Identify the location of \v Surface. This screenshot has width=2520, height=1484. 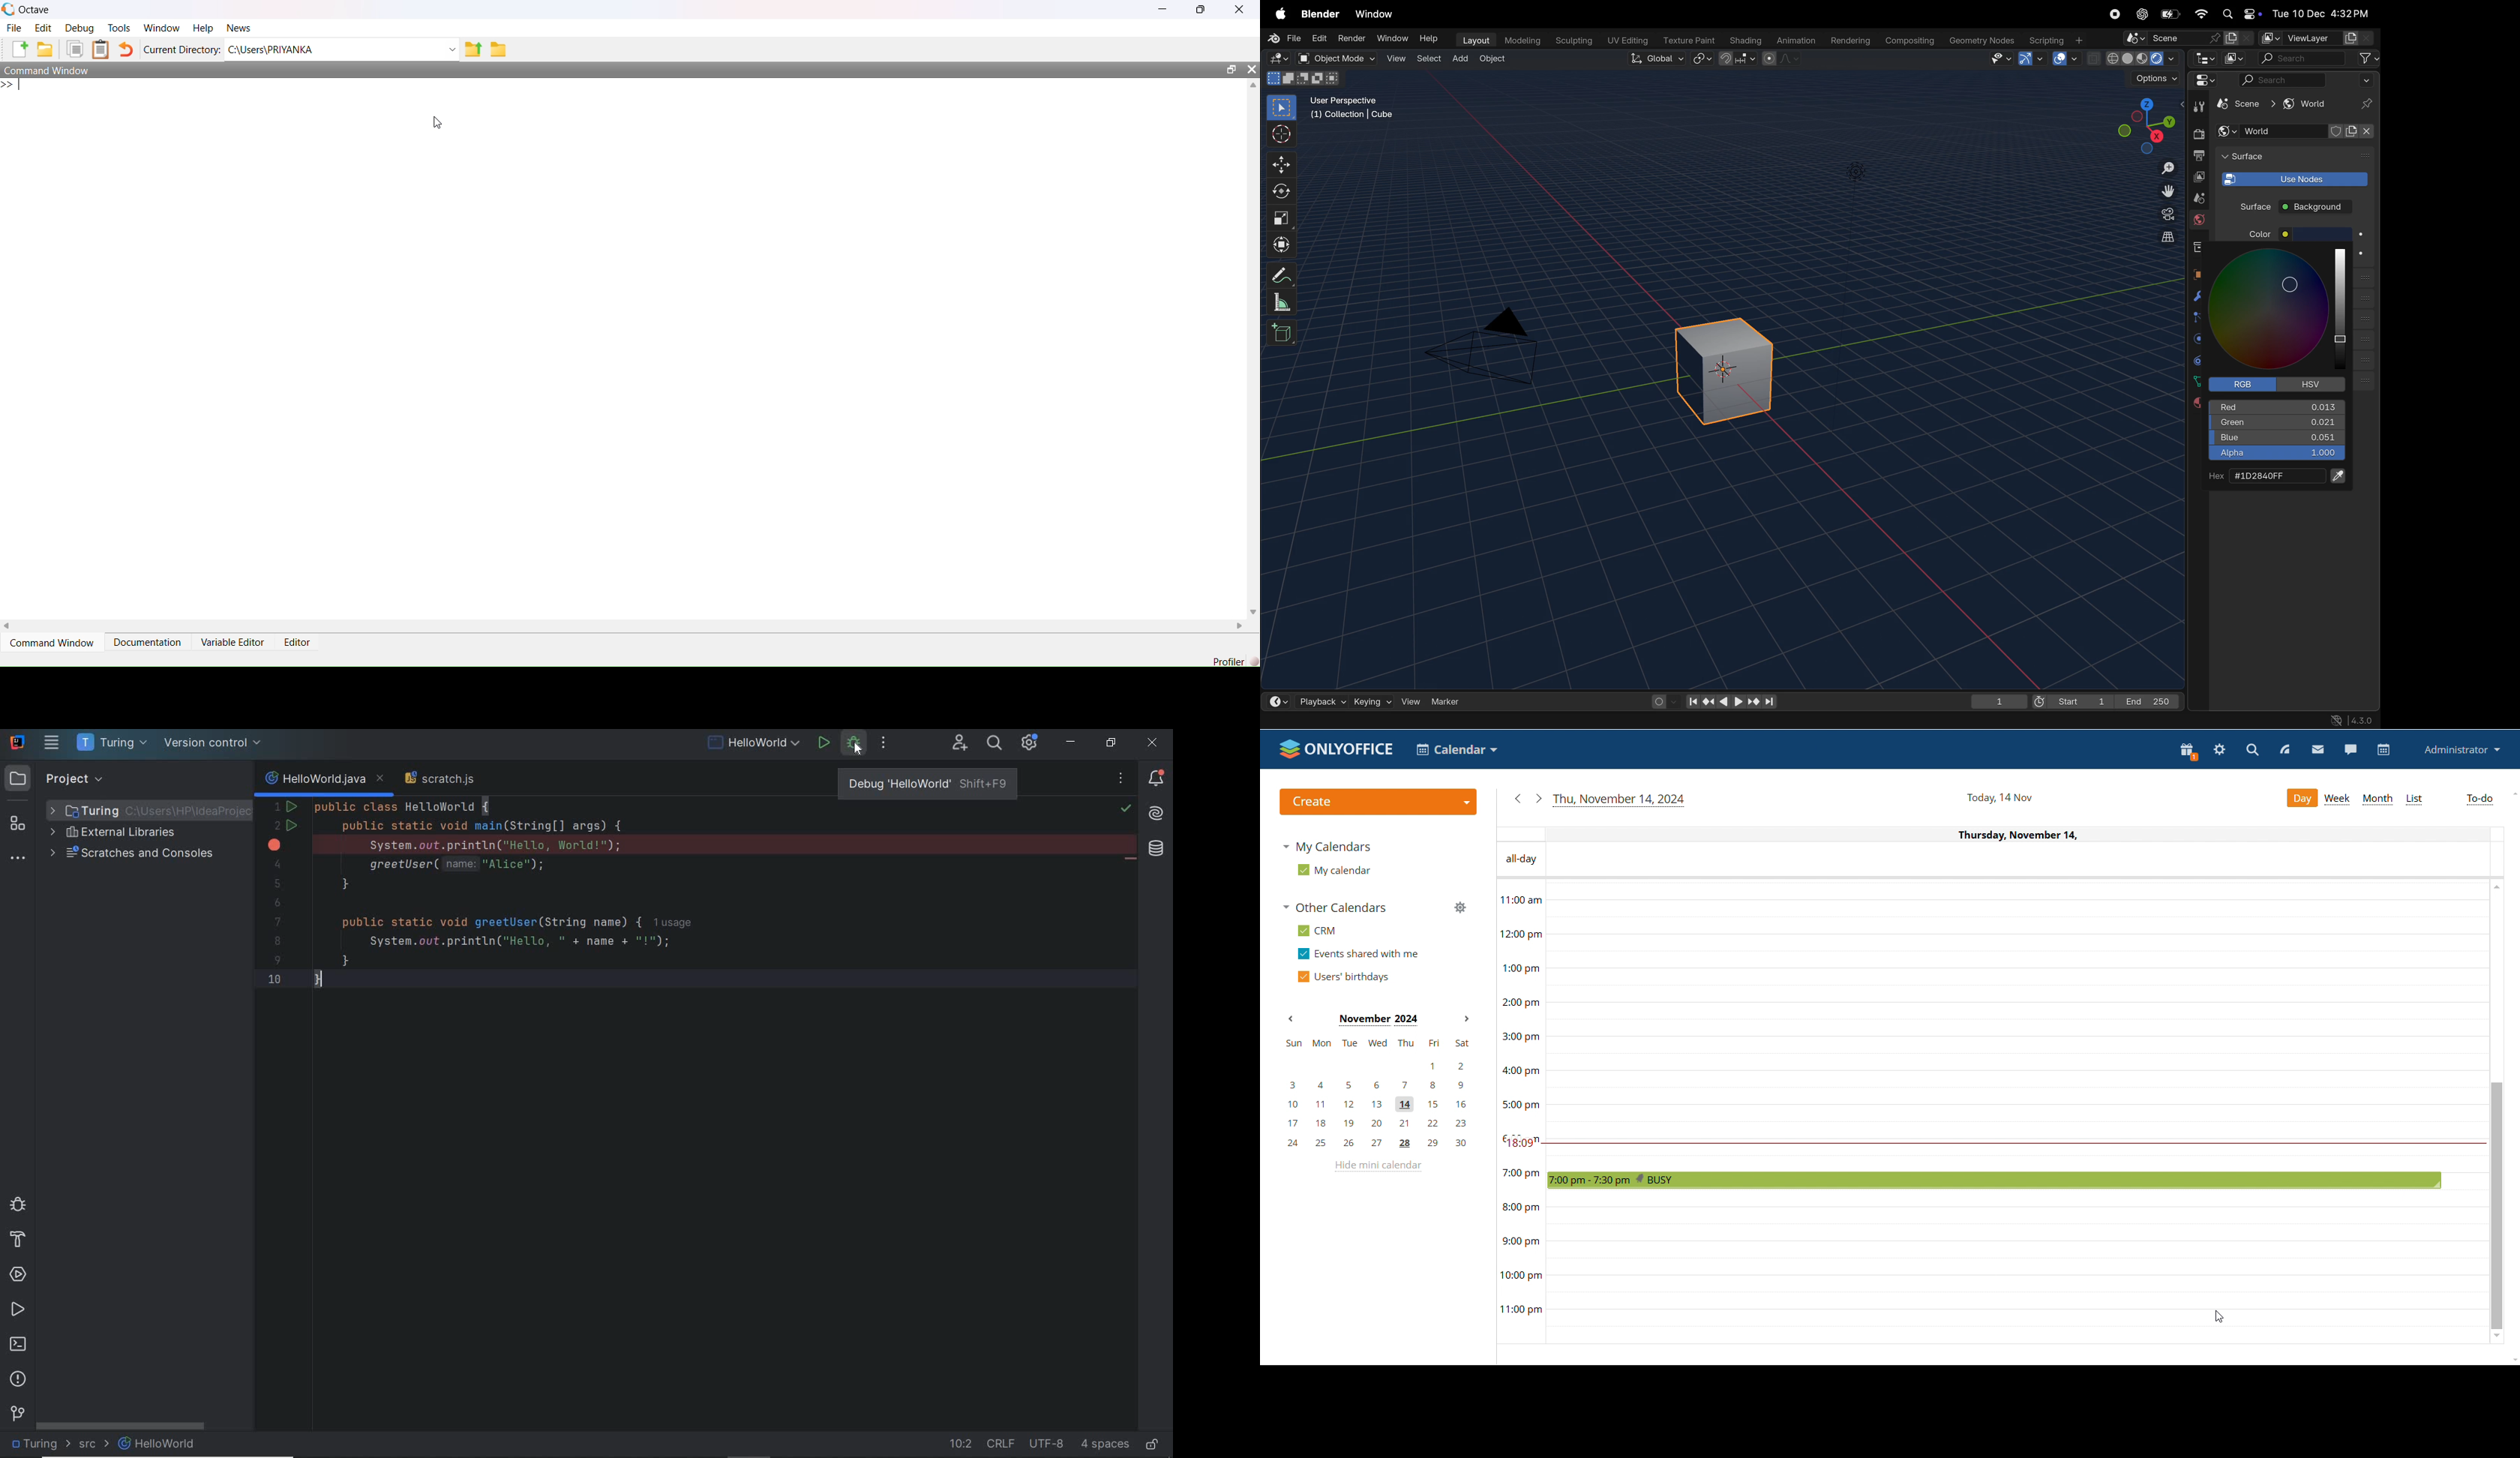
(2285, 158).